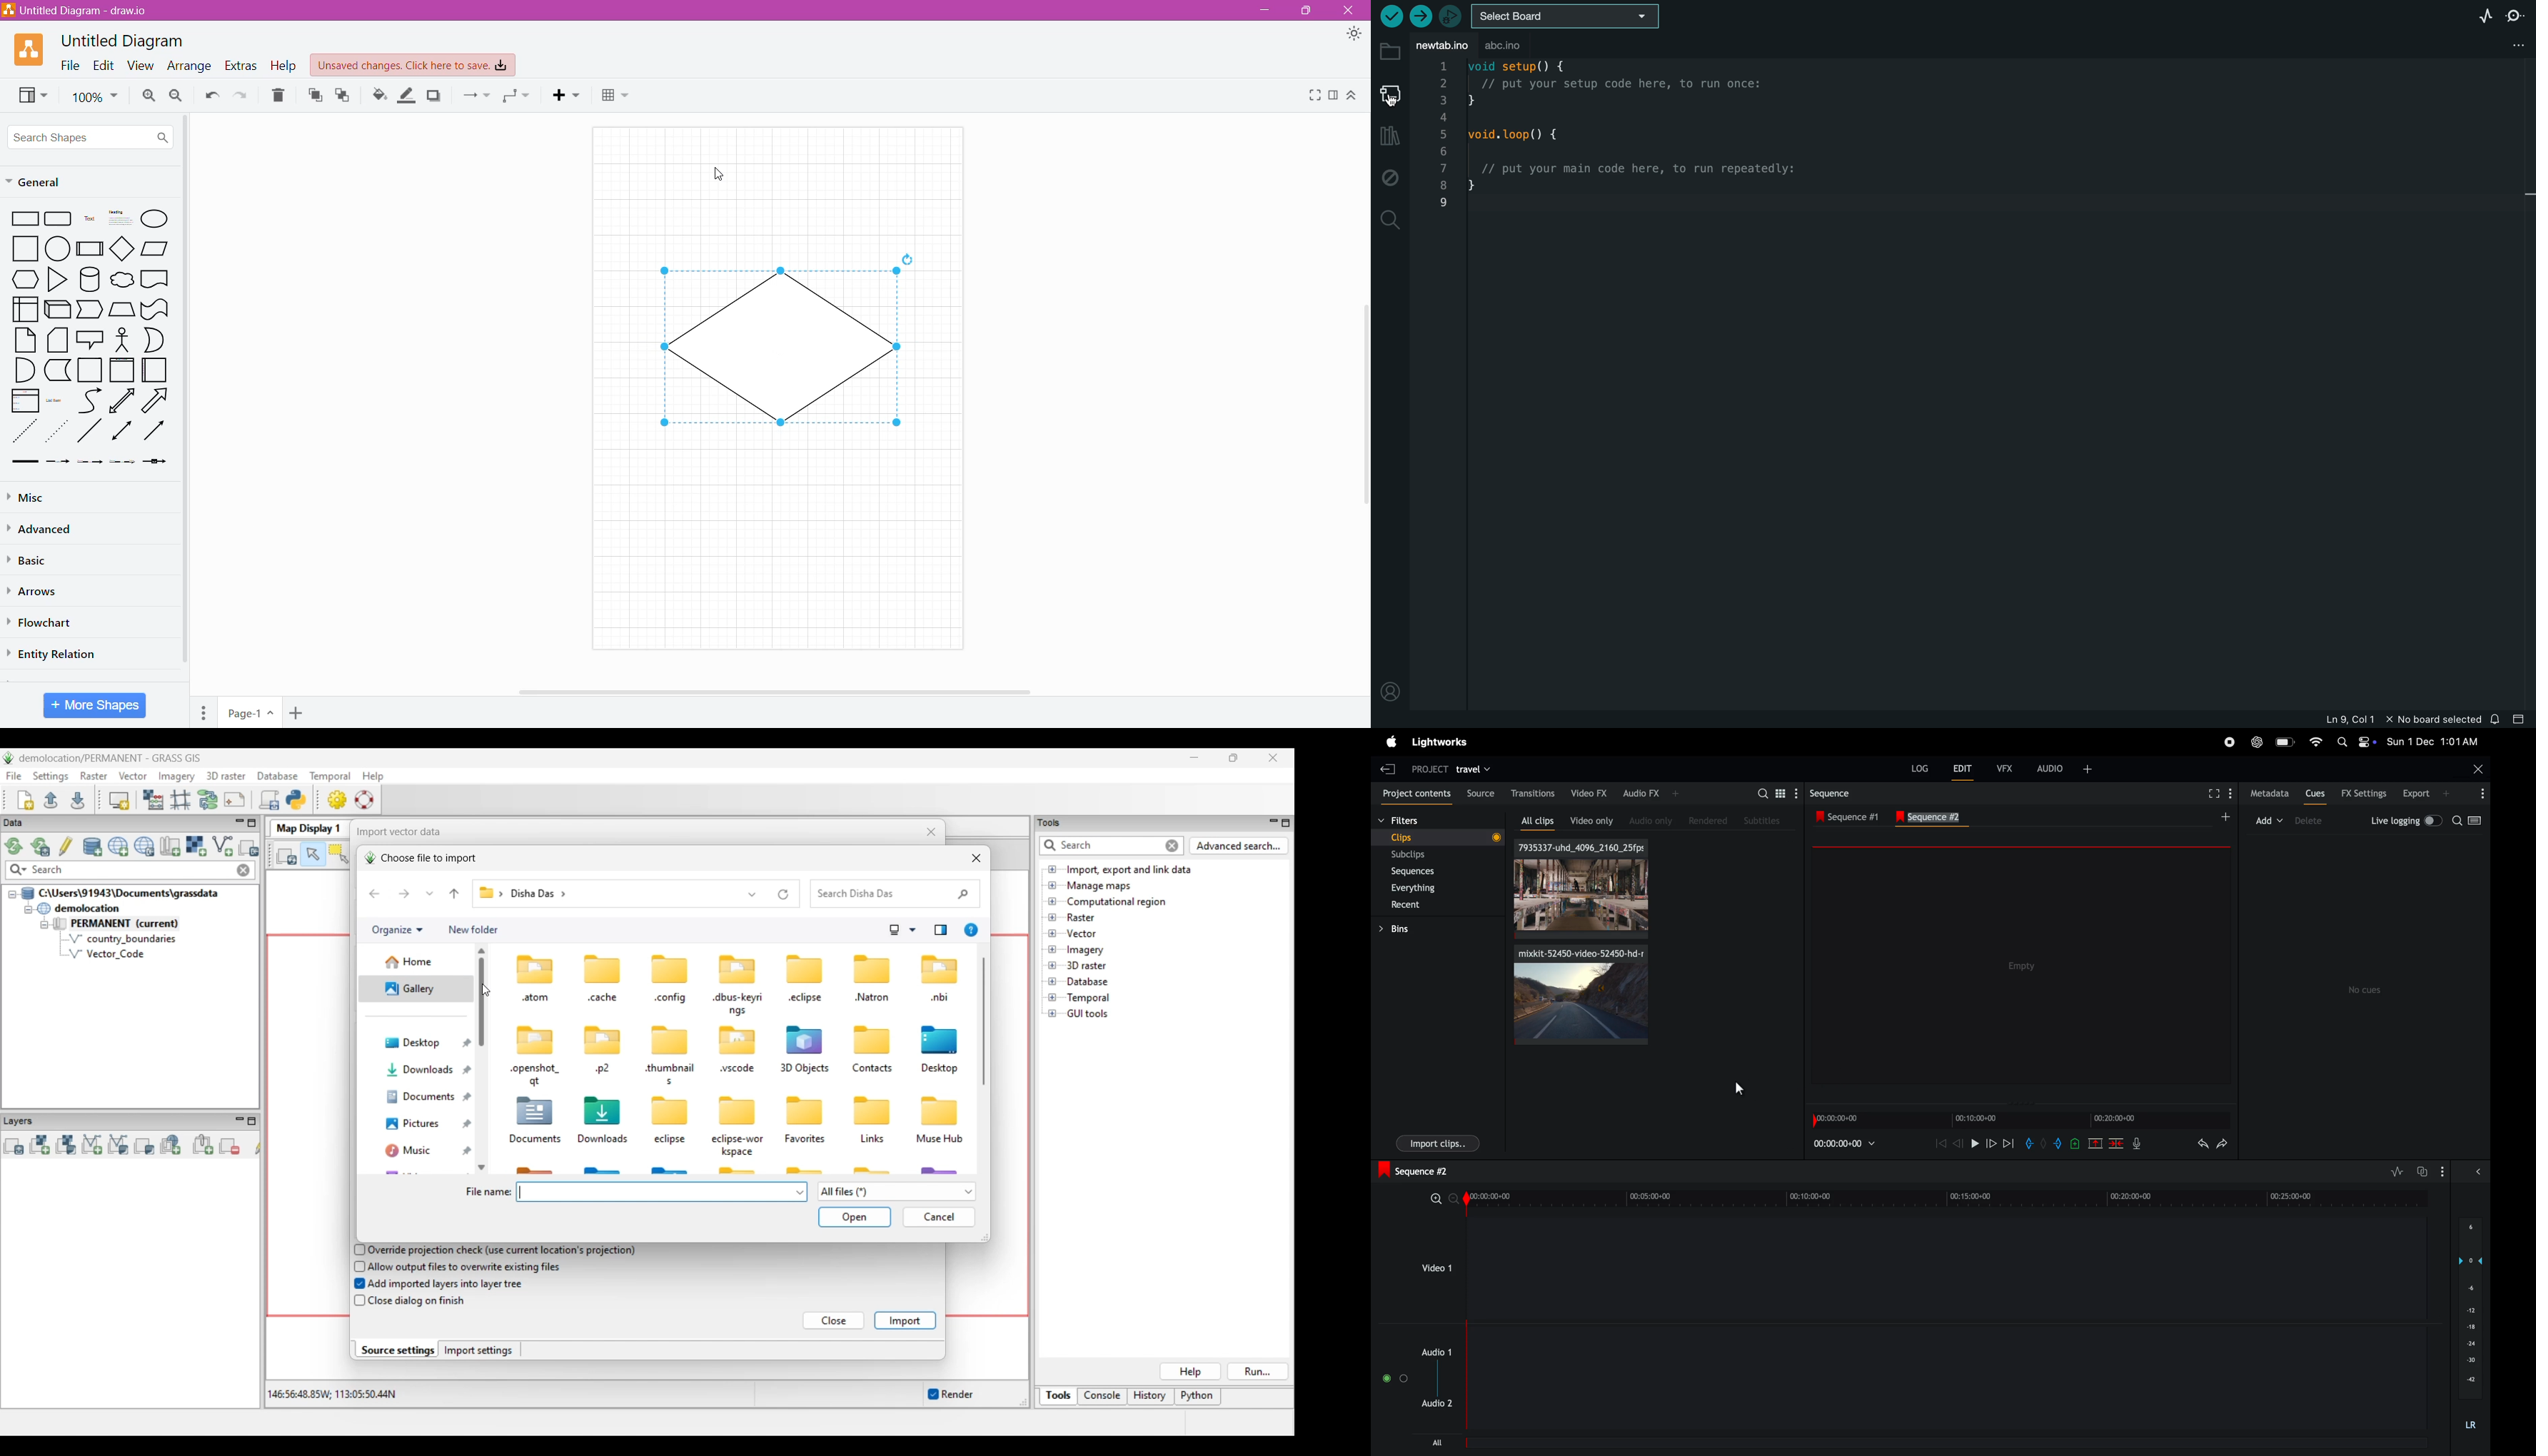 Image resolution: width=2548 pixels, height=1456 pixels. Describe the element at coordinates (476, 95) in the screenshot. I see `Connection` at that location.